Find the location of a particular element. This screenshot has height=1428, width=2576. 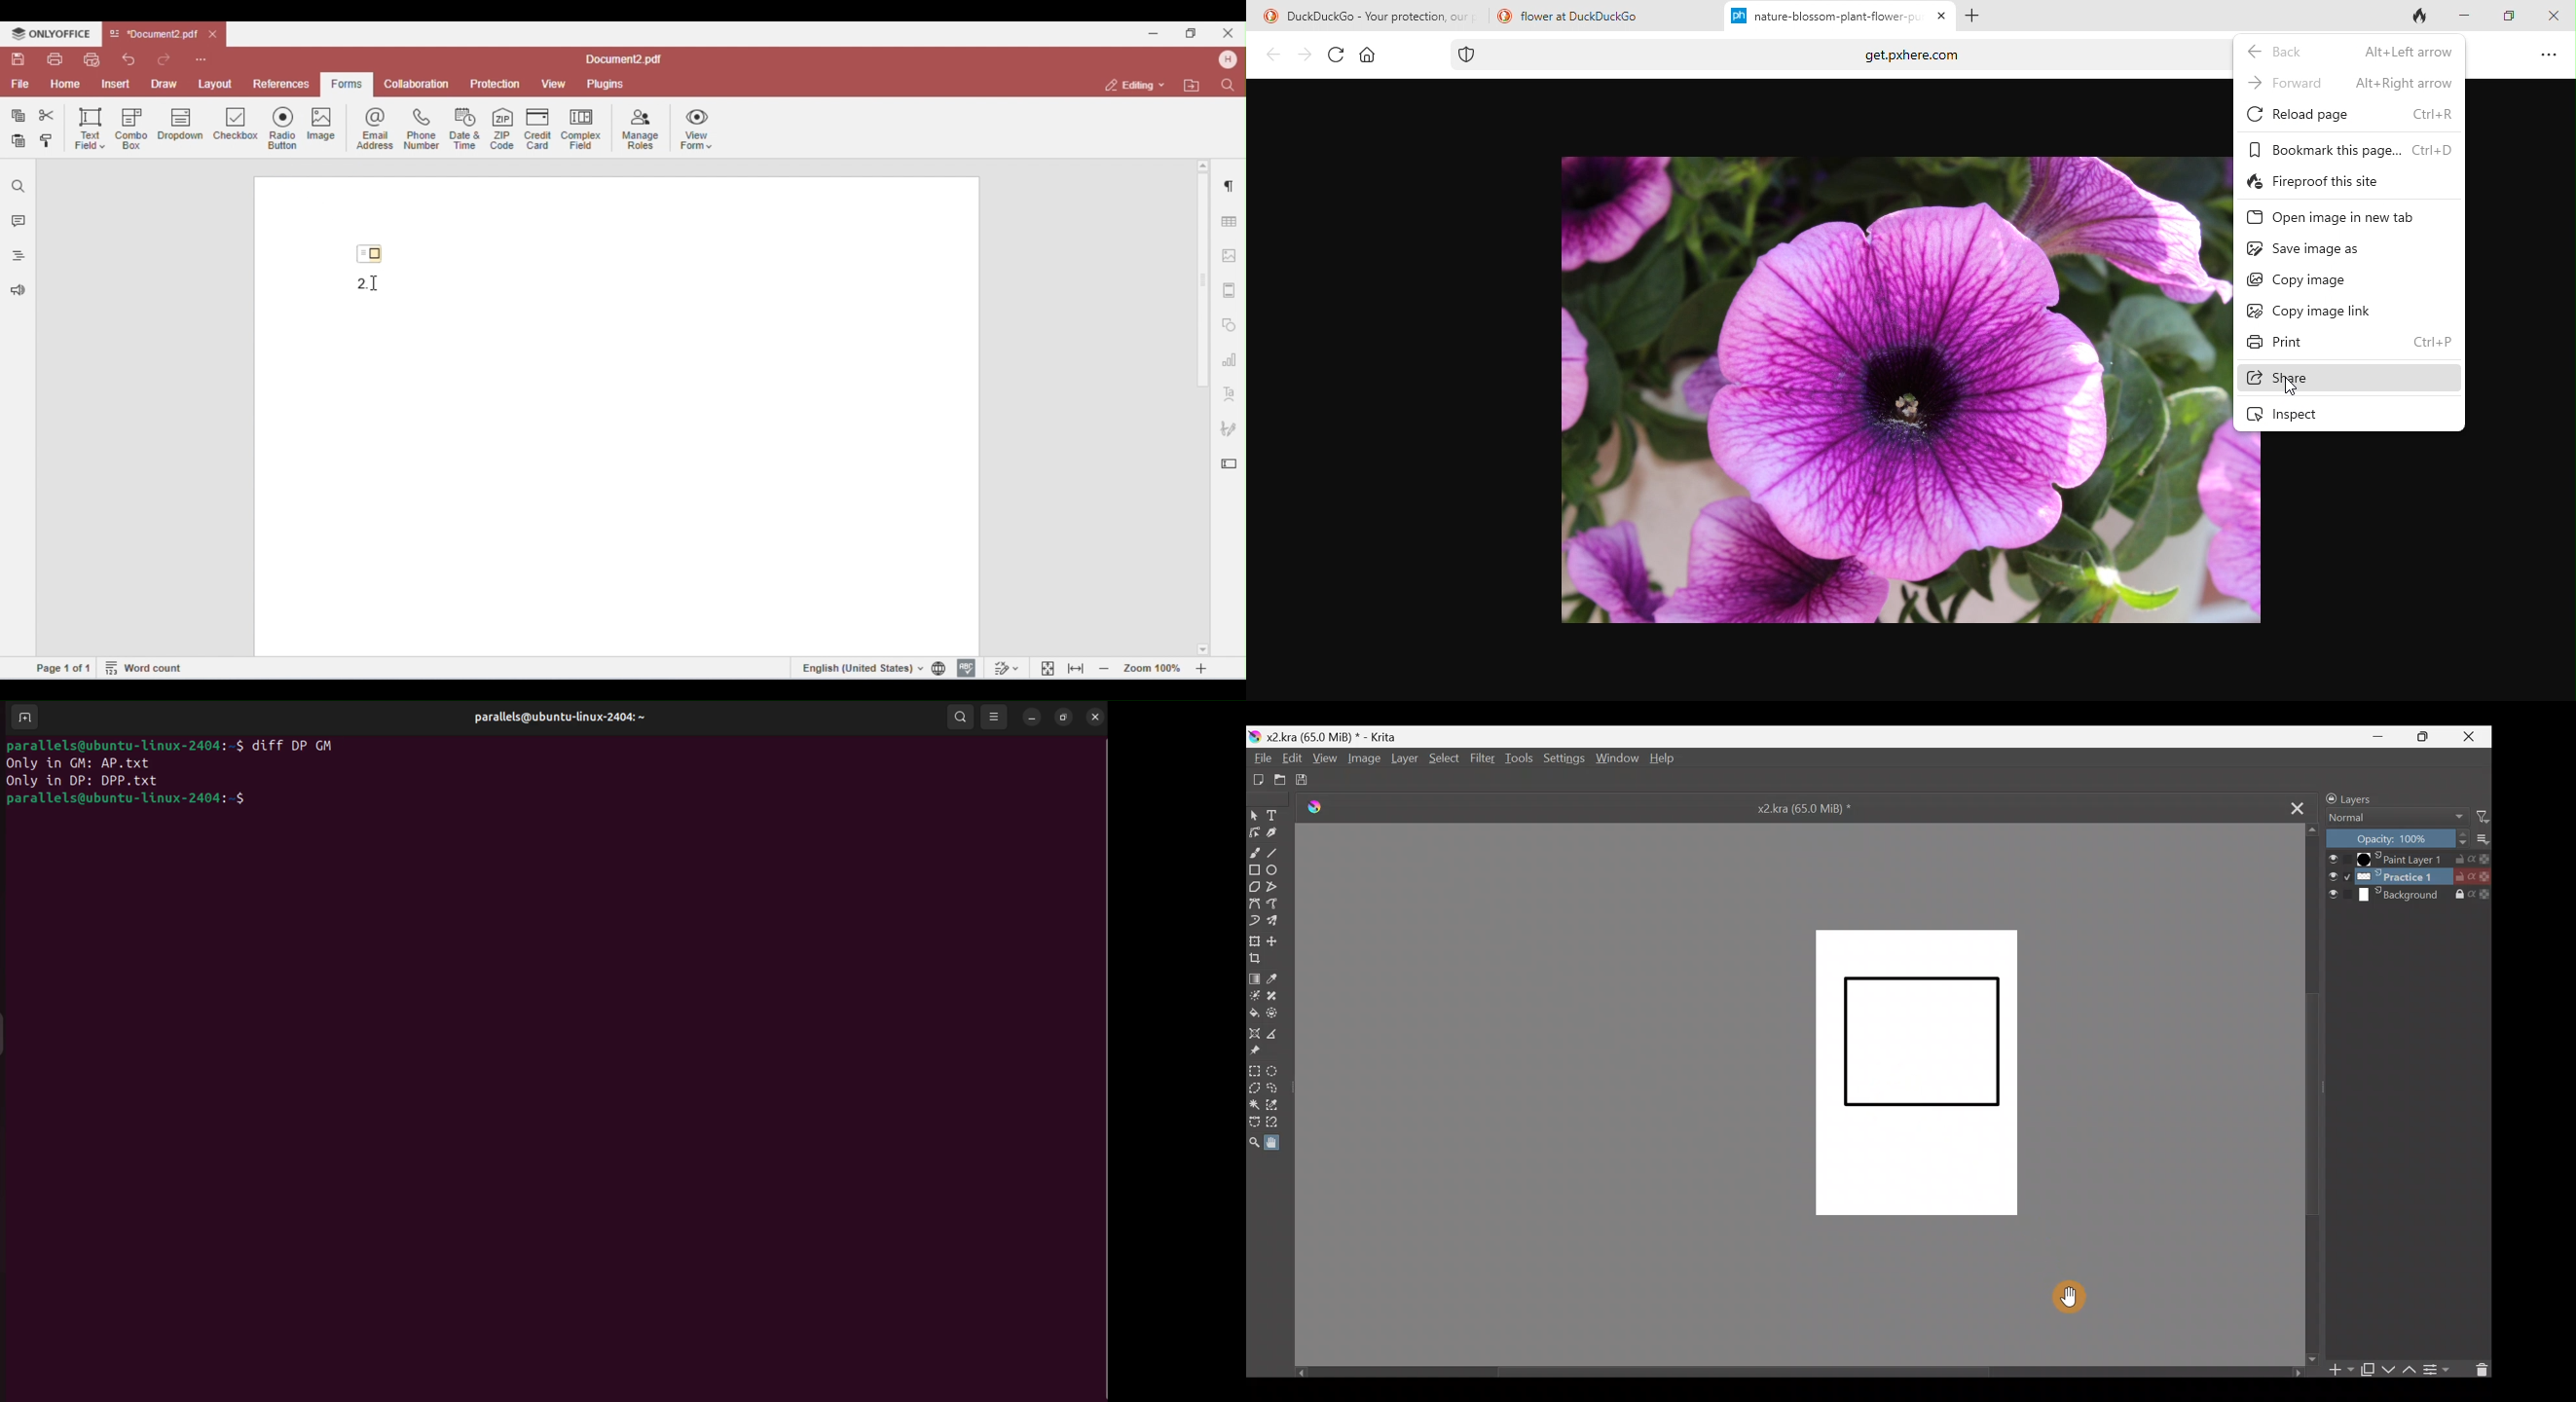

Magnetic curve selection tool is located at coordinates (1283, 1123).